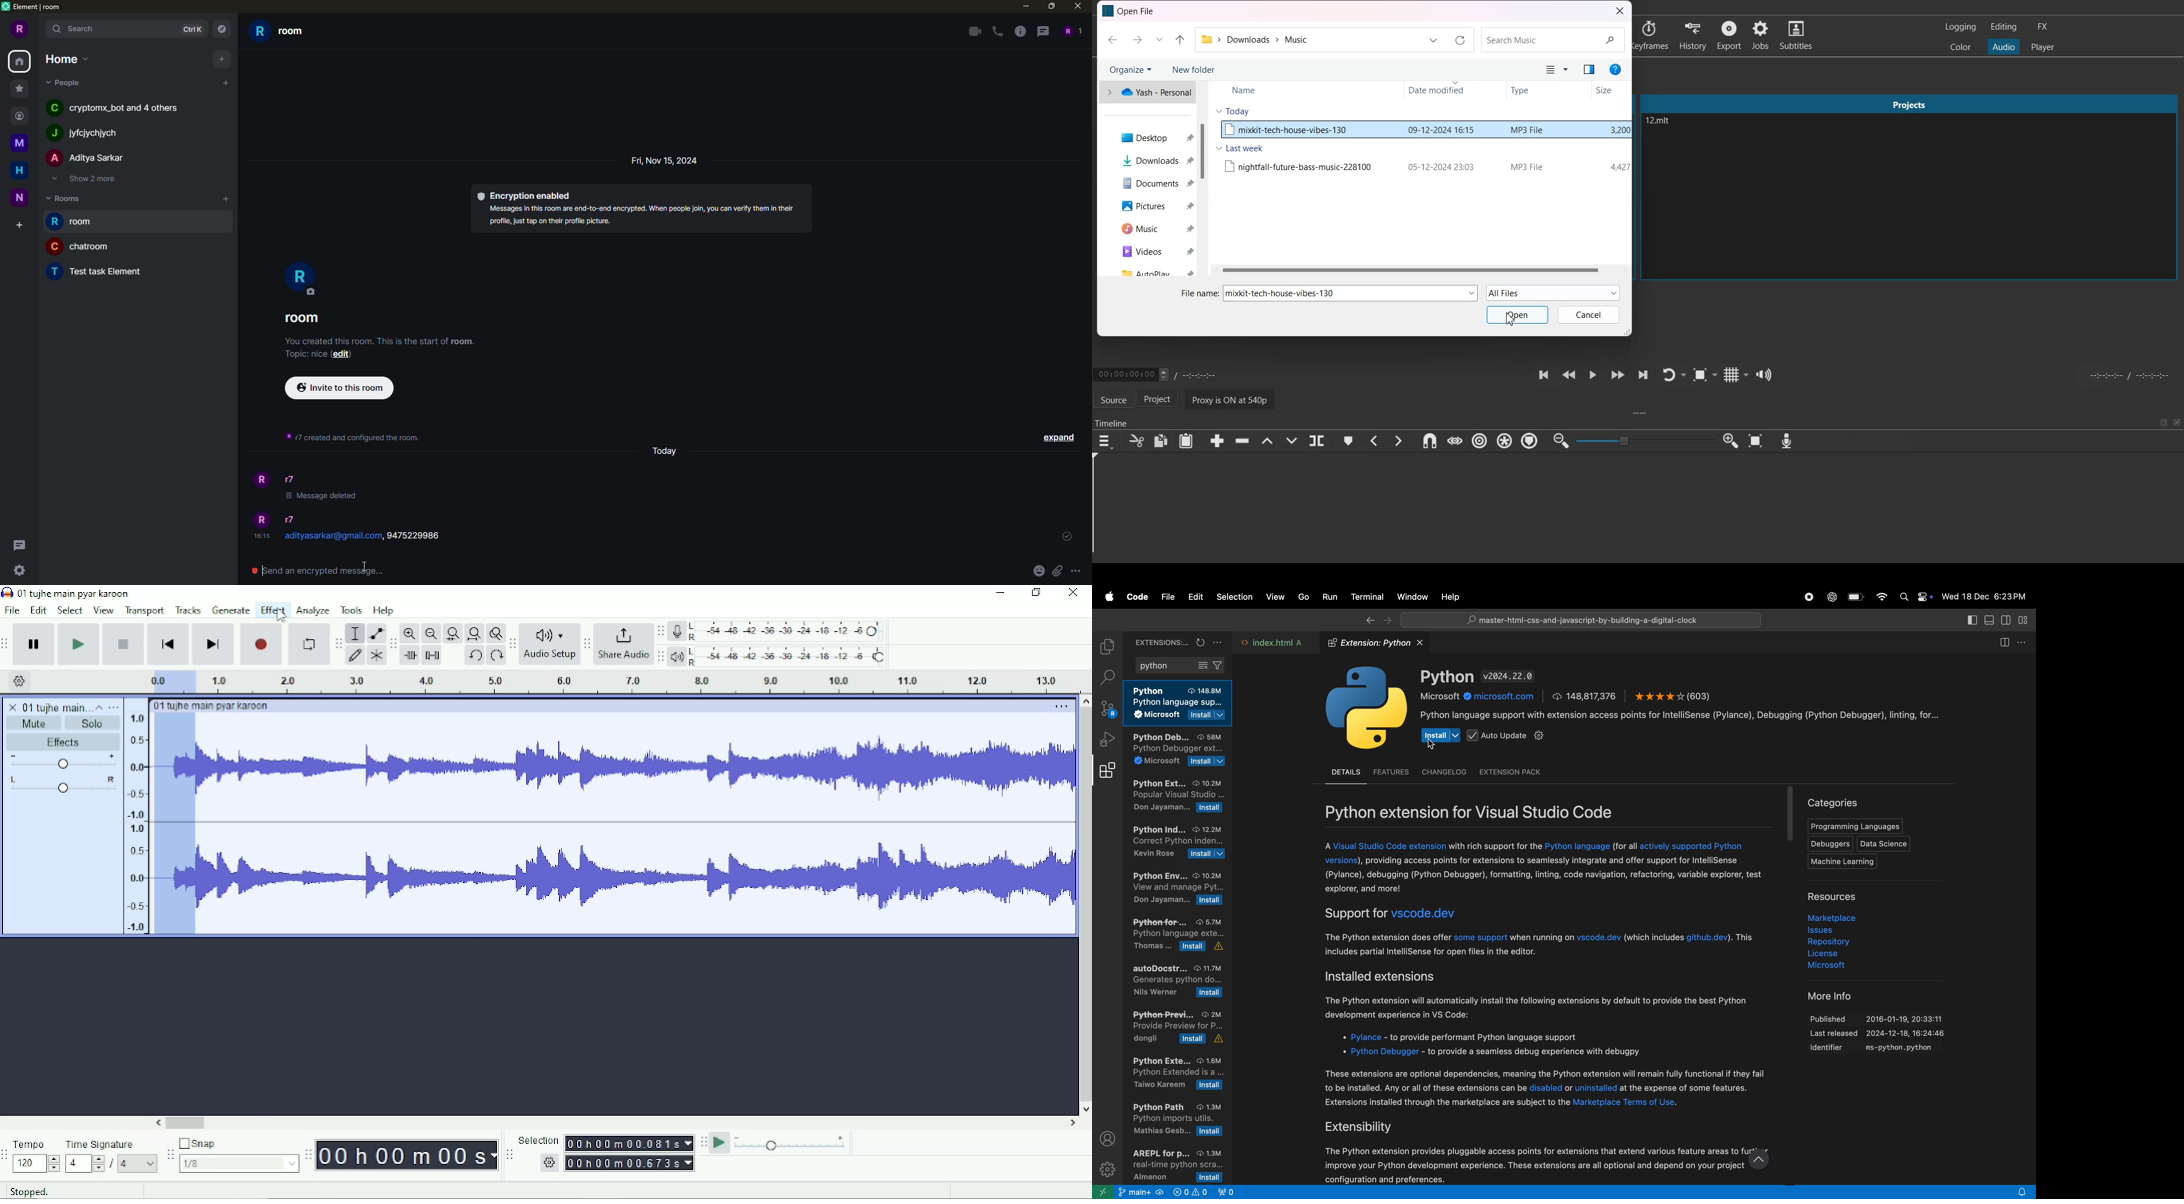 This screenshot has height=1204, width=2184. Describe the element at coordinates (1432, 745) in the screenshot. I see `Cursor` at that location.